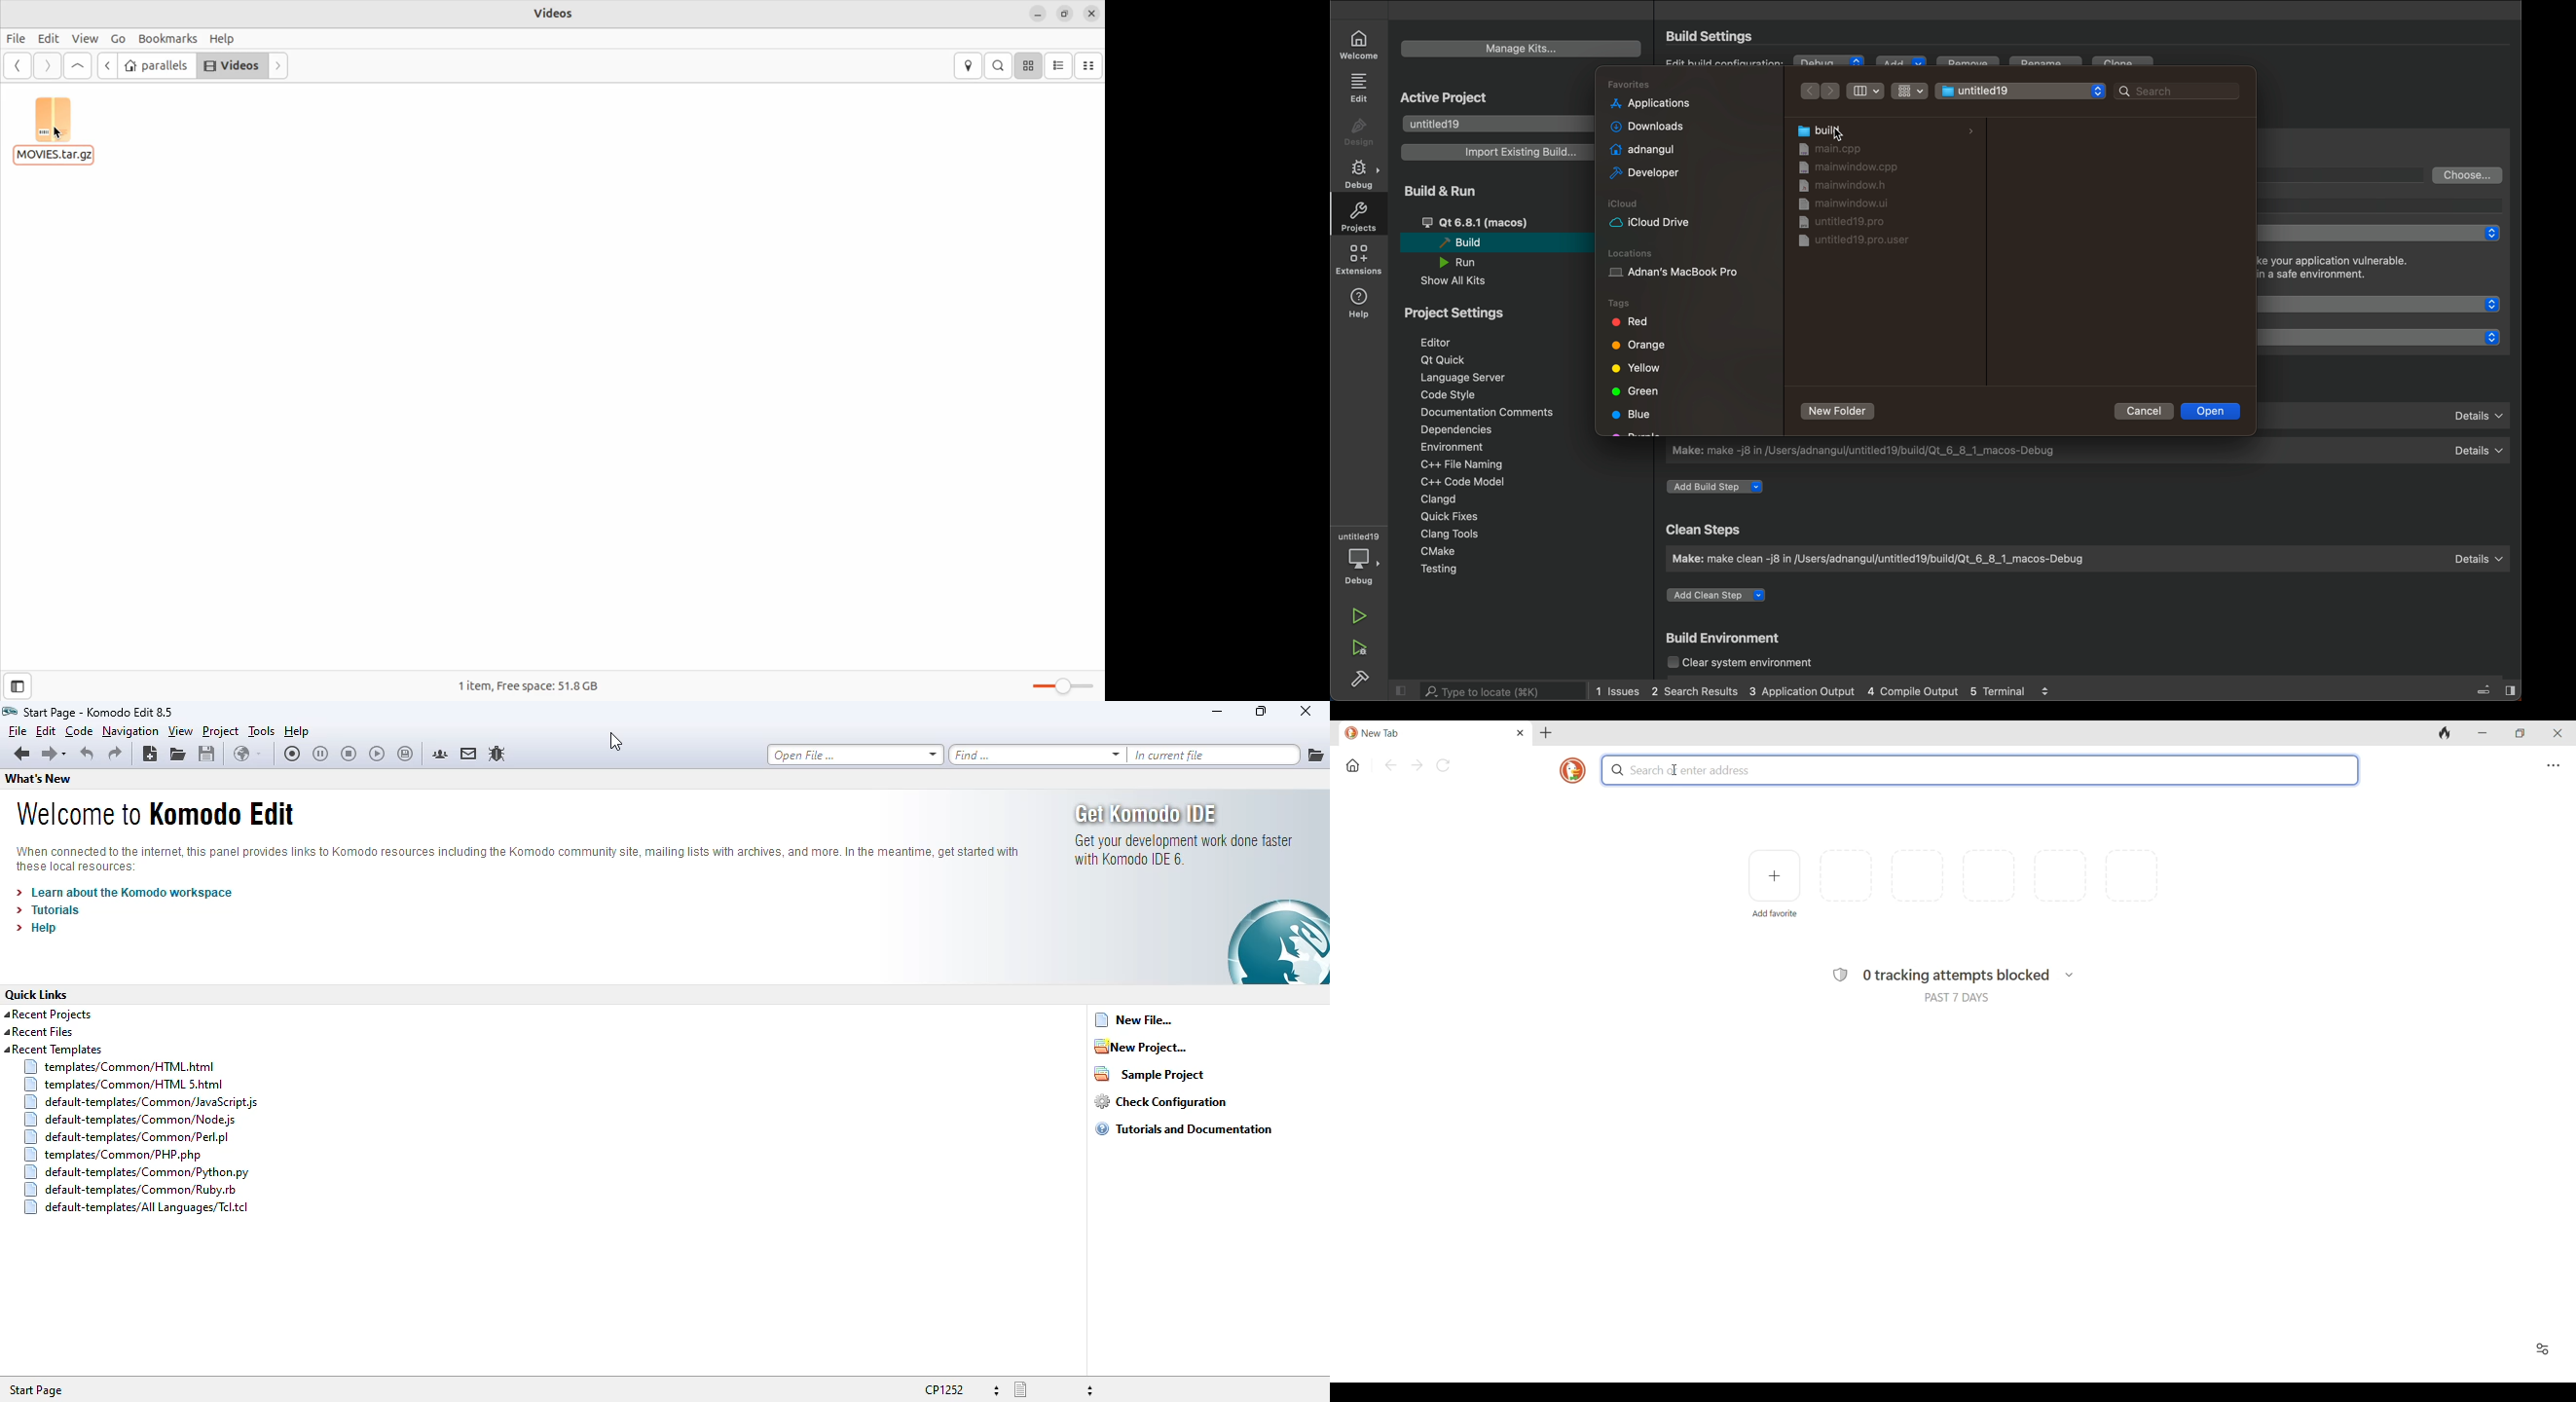 The image size is (2576, 1428). Describe the element at coordinates (1492, 242) in the screenshot. I see `build` at that location.